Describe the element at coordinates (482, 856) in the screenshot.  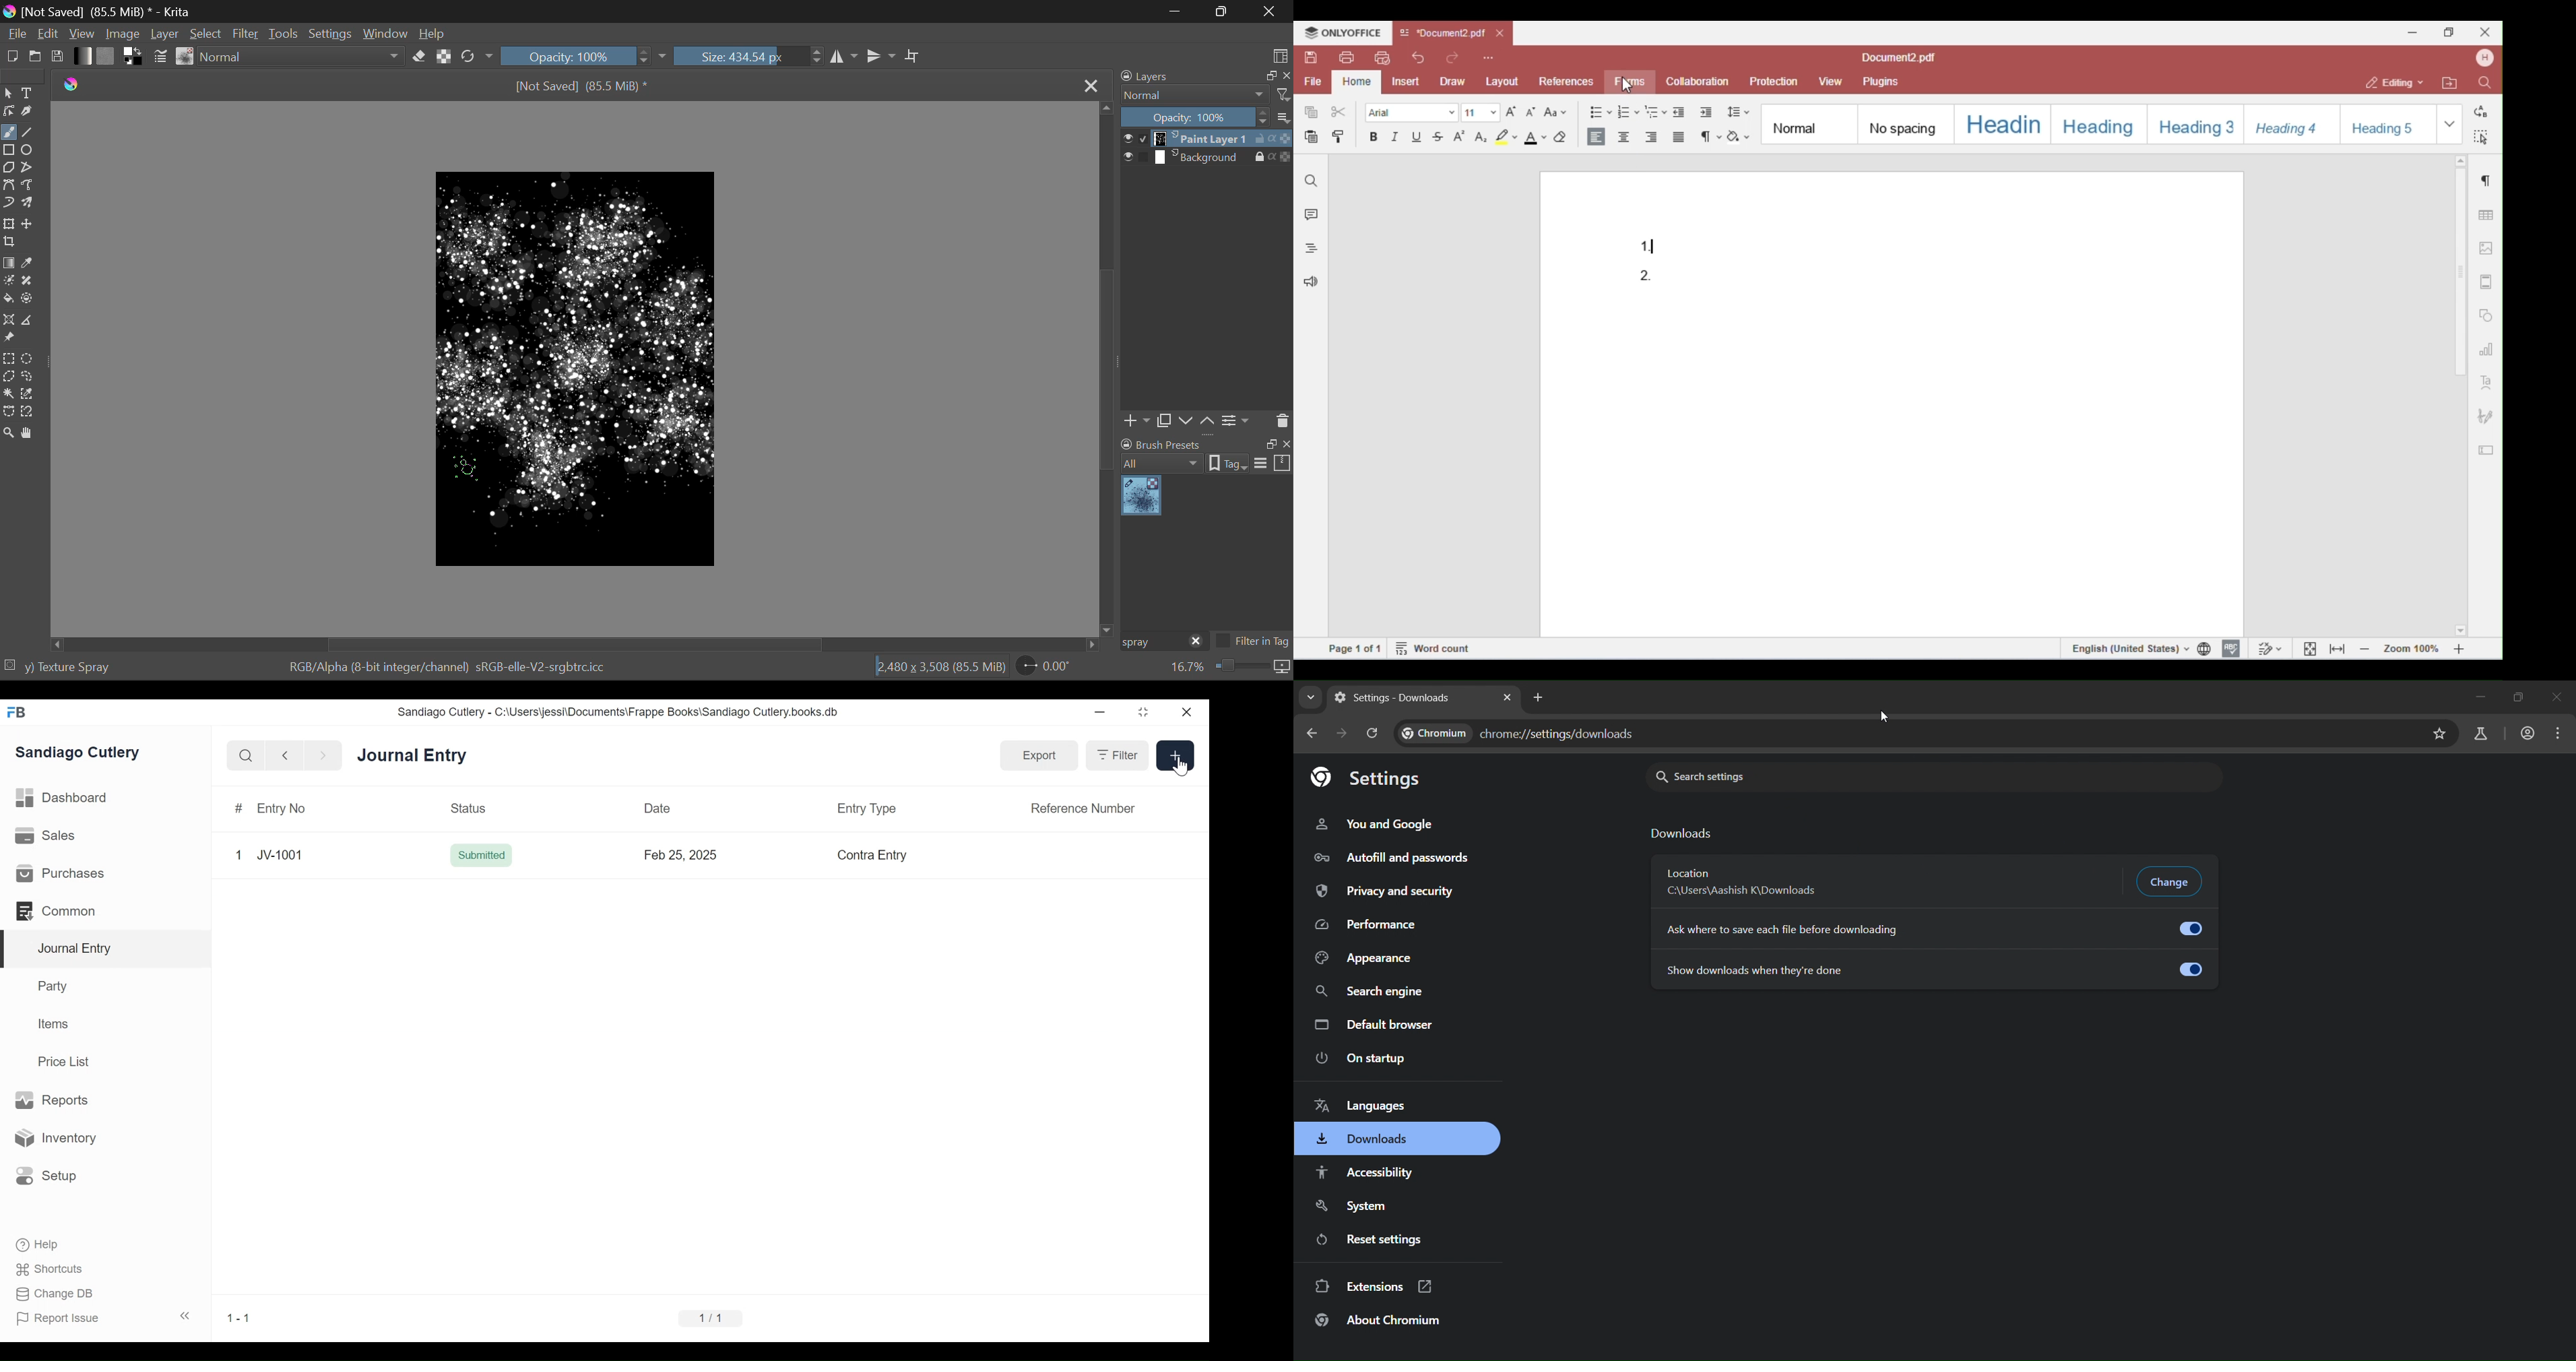
I see `Submitted` at that location.